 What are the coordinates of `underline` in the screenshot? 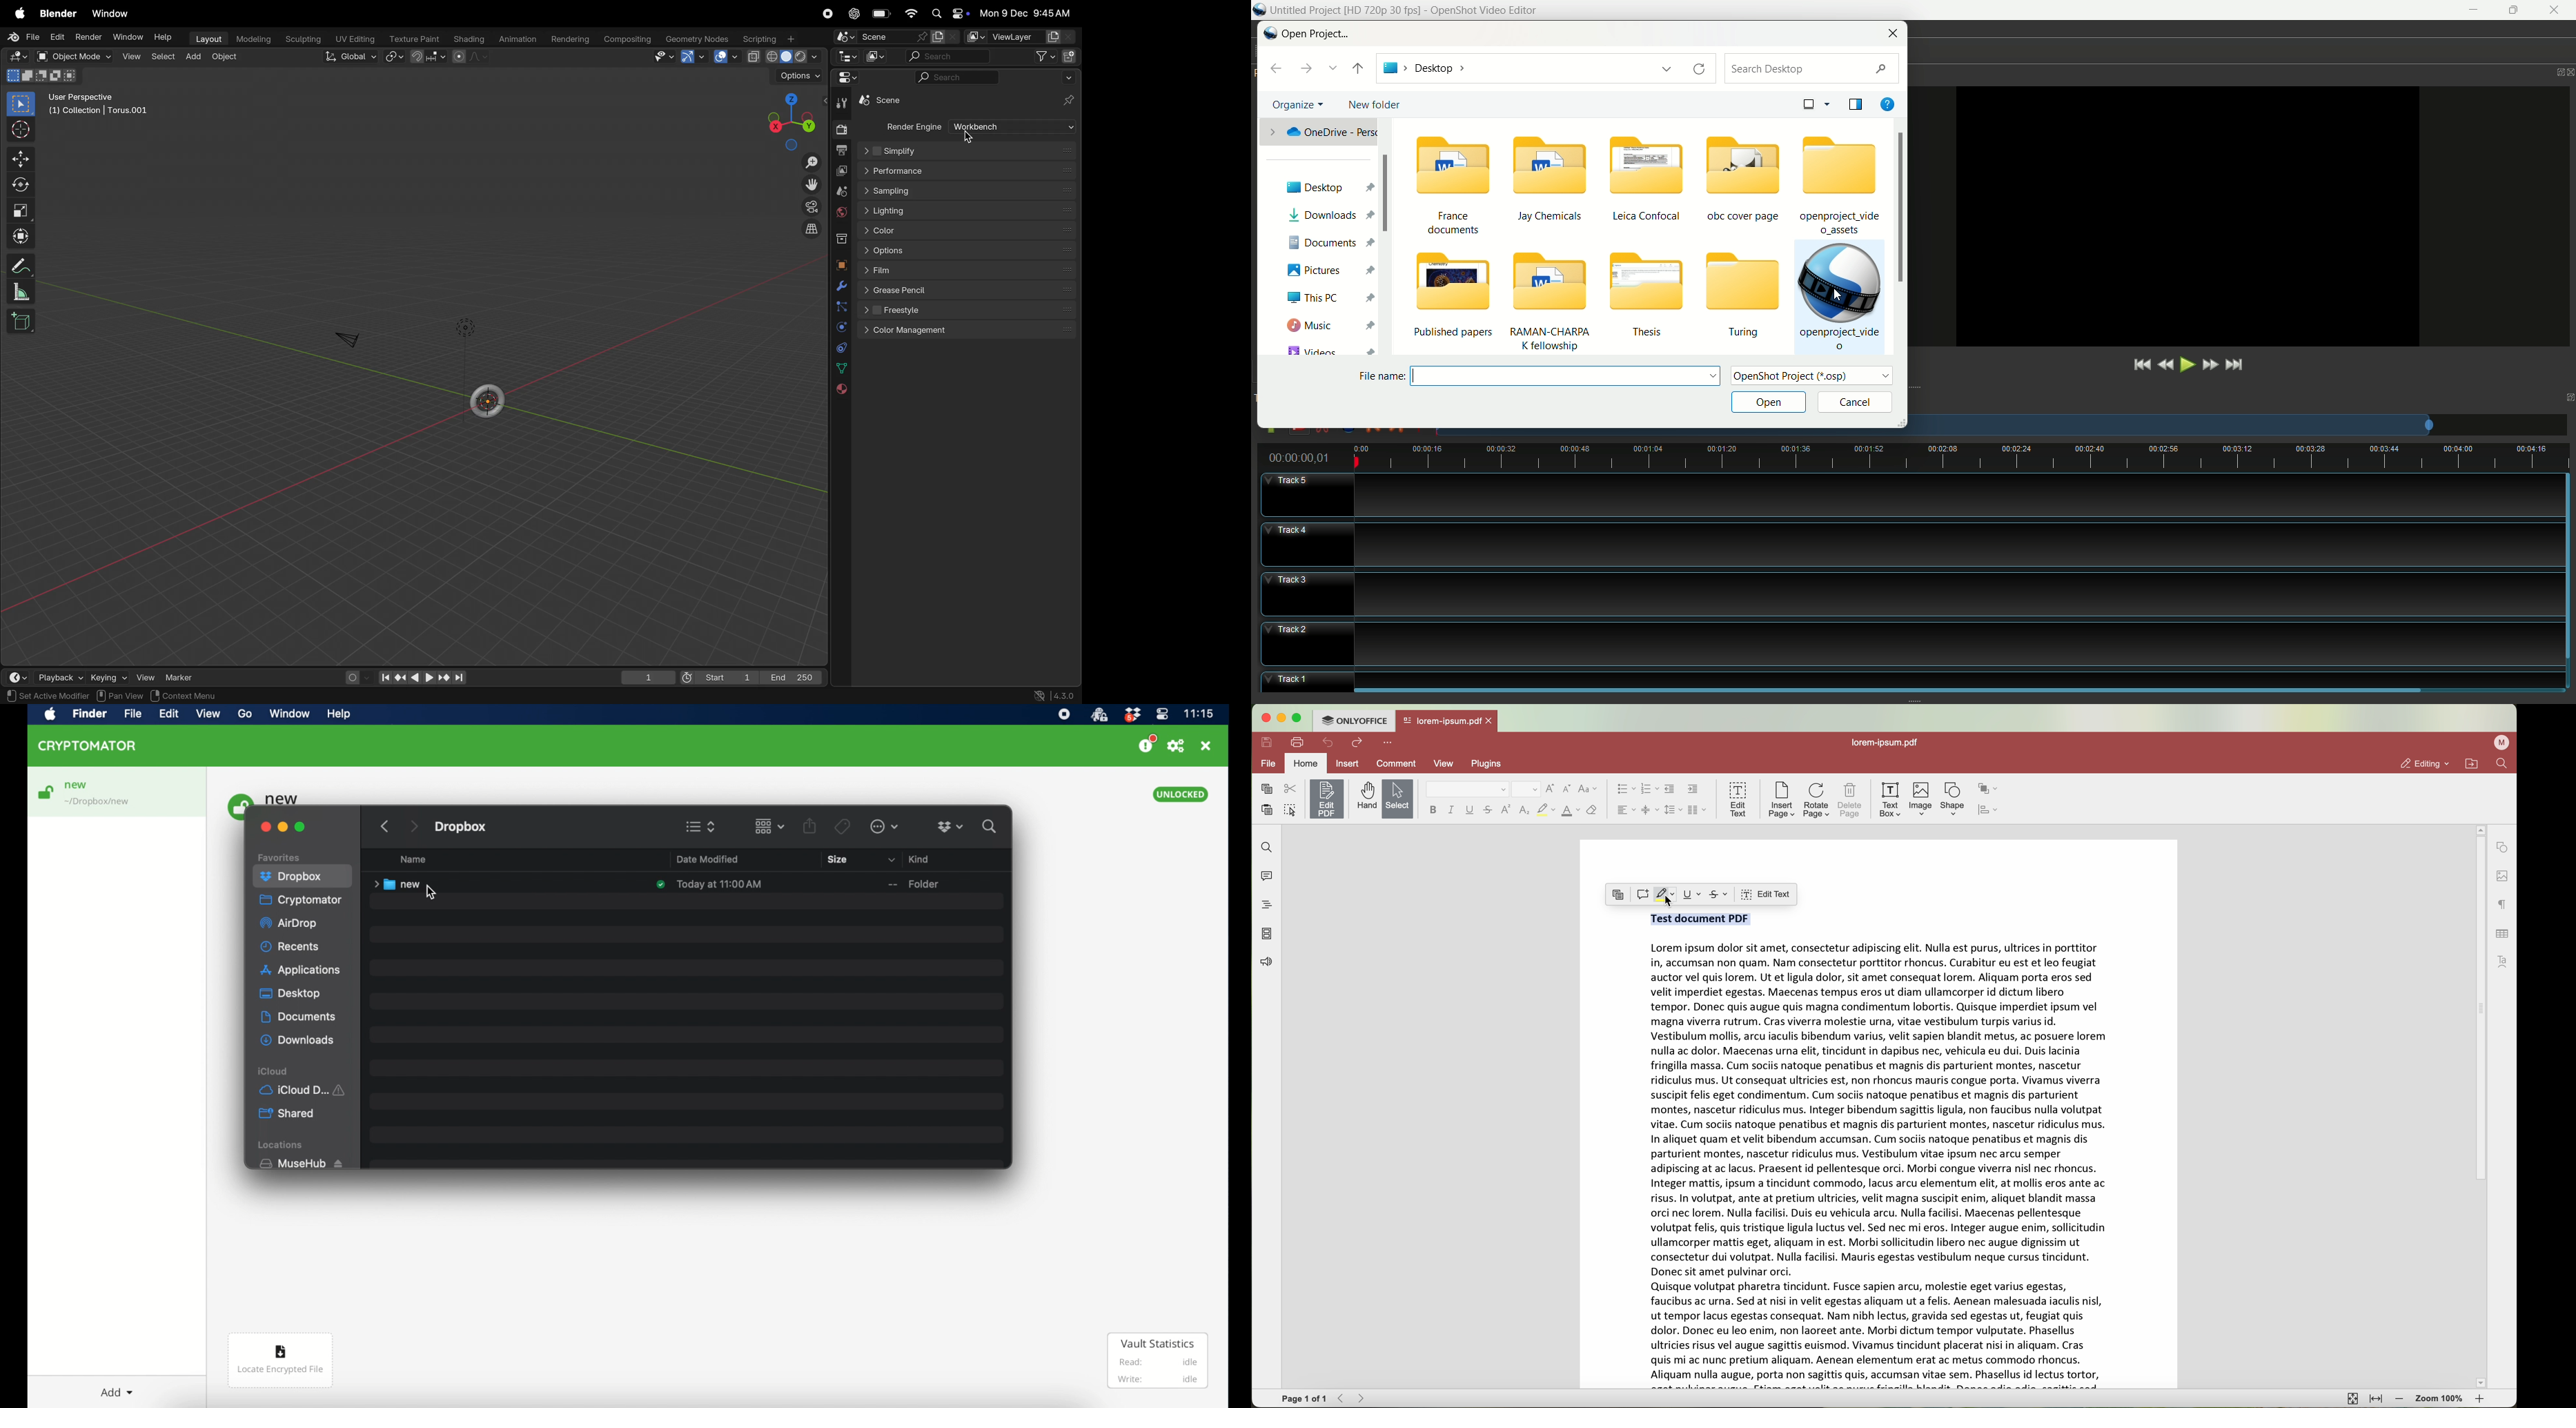 It's located at (1693, 895).